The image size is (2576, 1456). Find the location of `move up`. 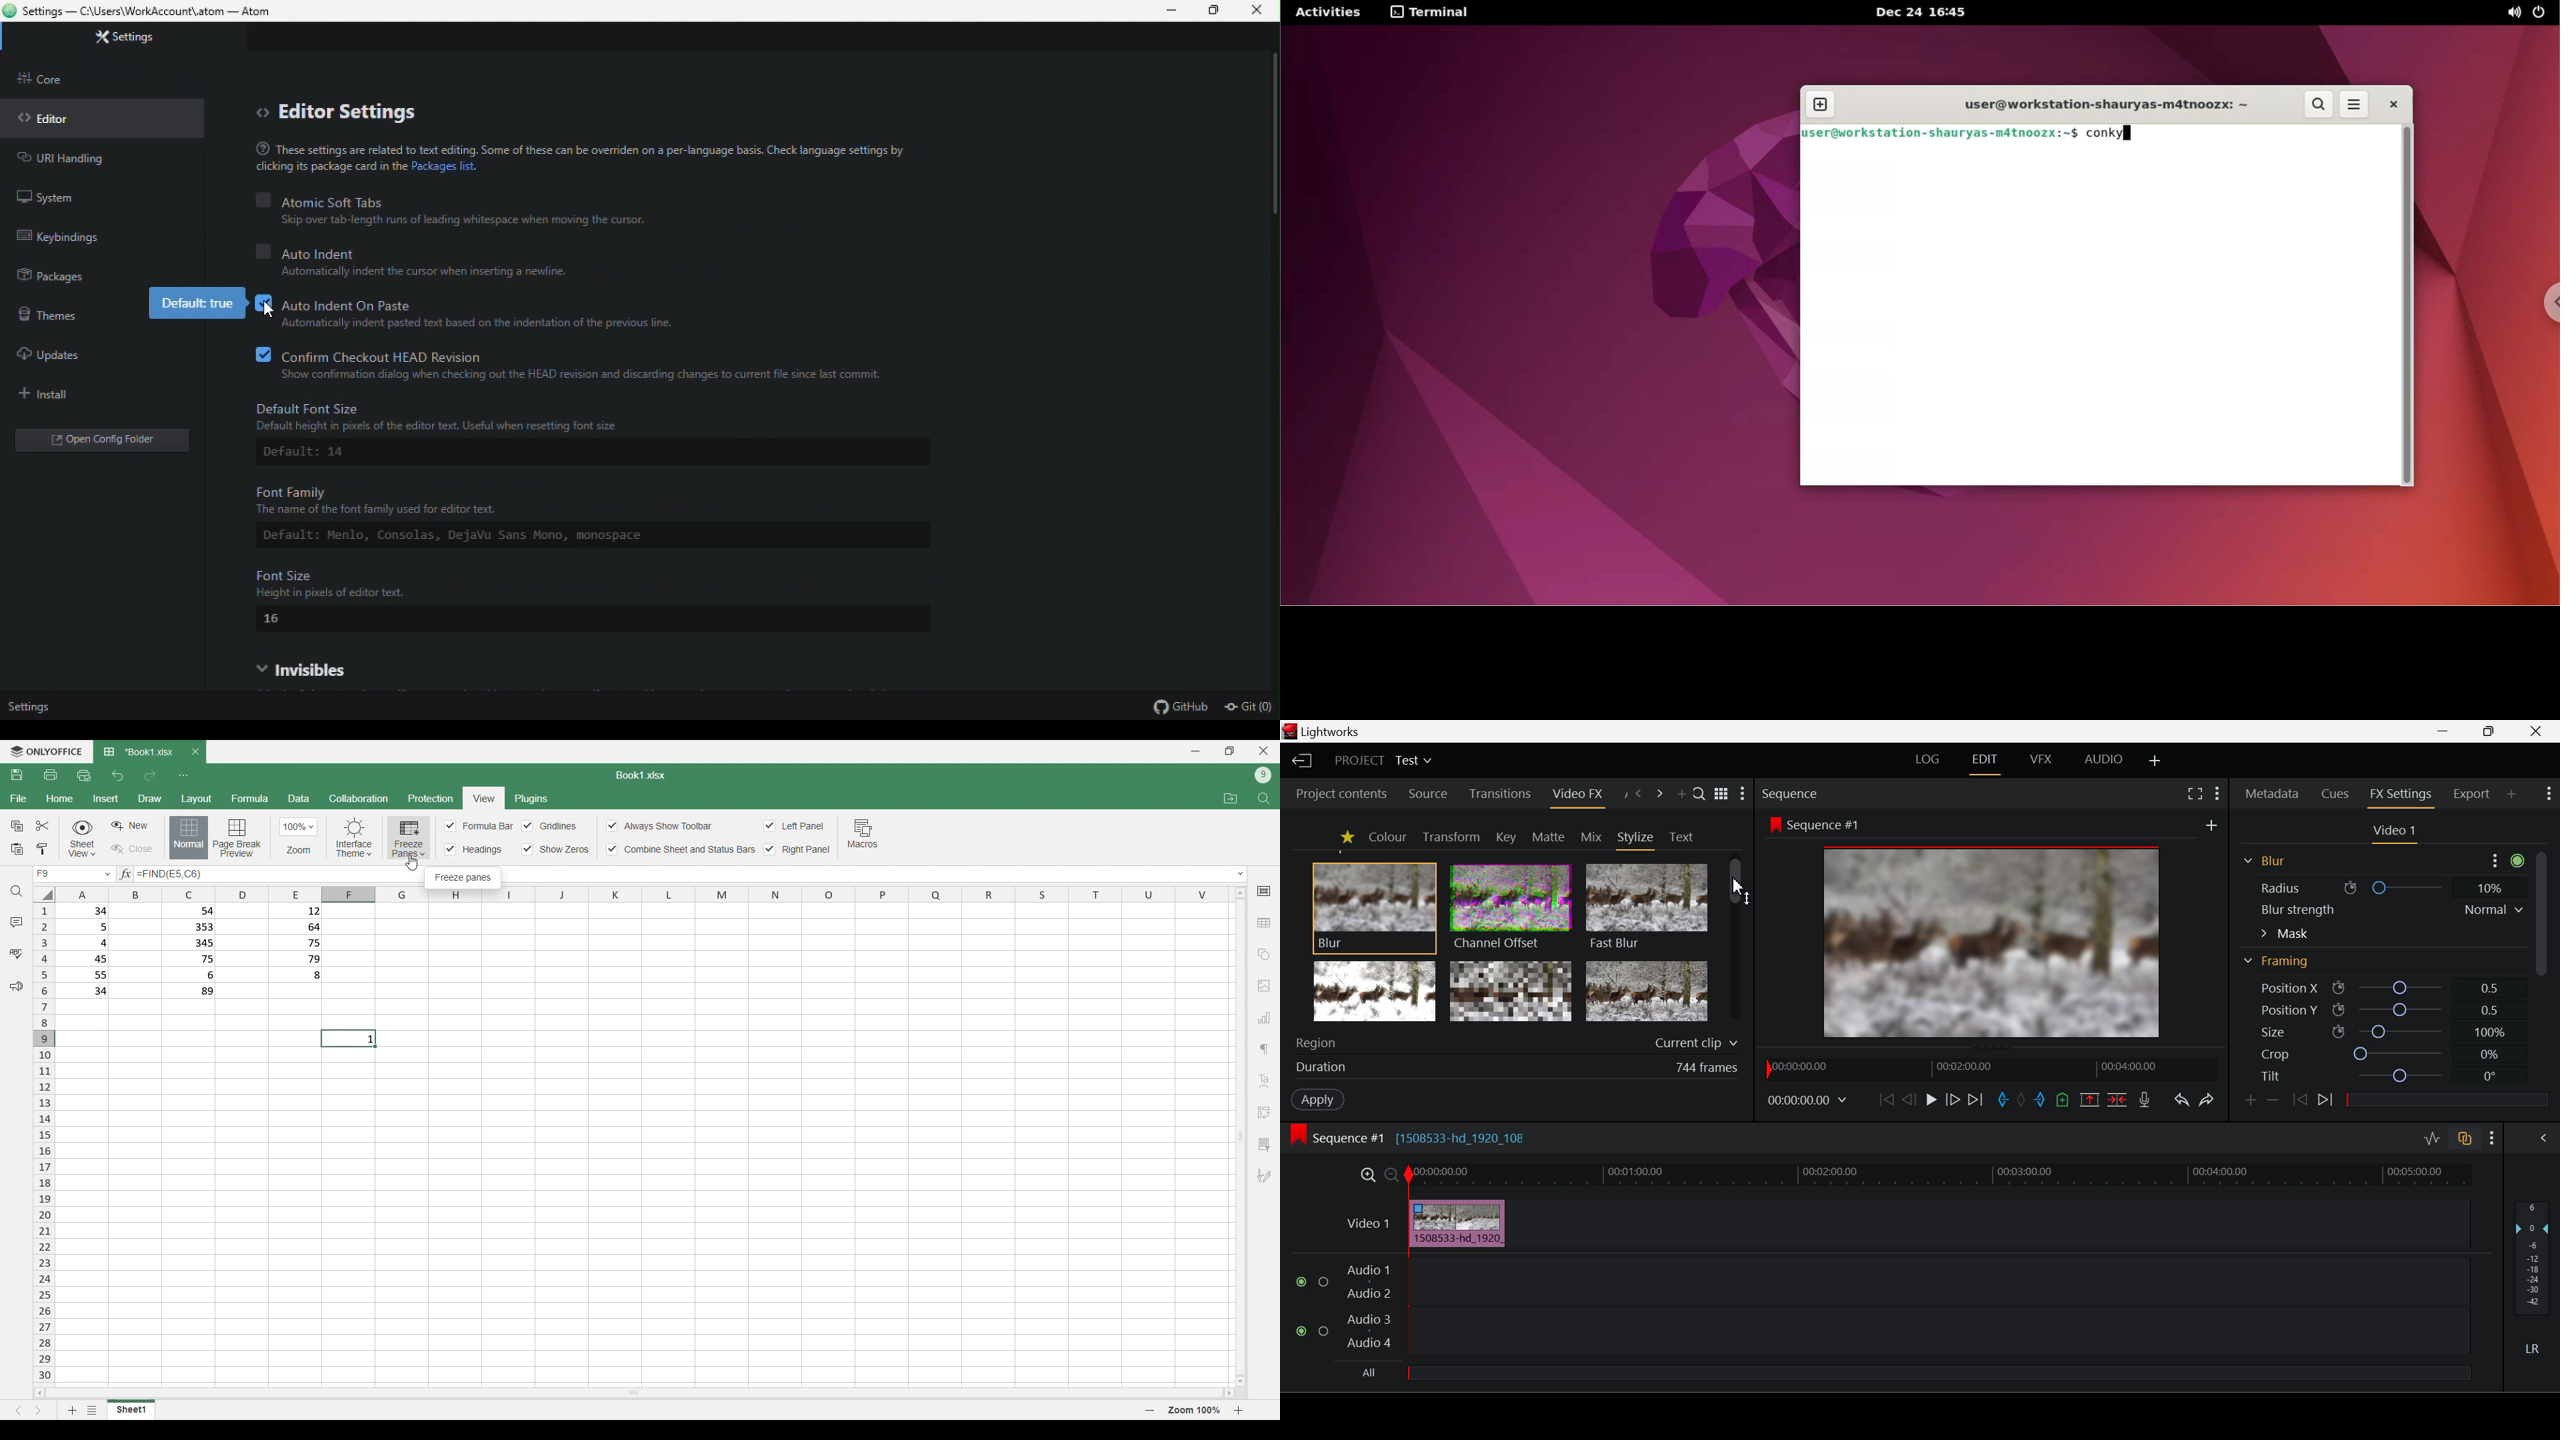

move up is located at coordinates (1241, 892).